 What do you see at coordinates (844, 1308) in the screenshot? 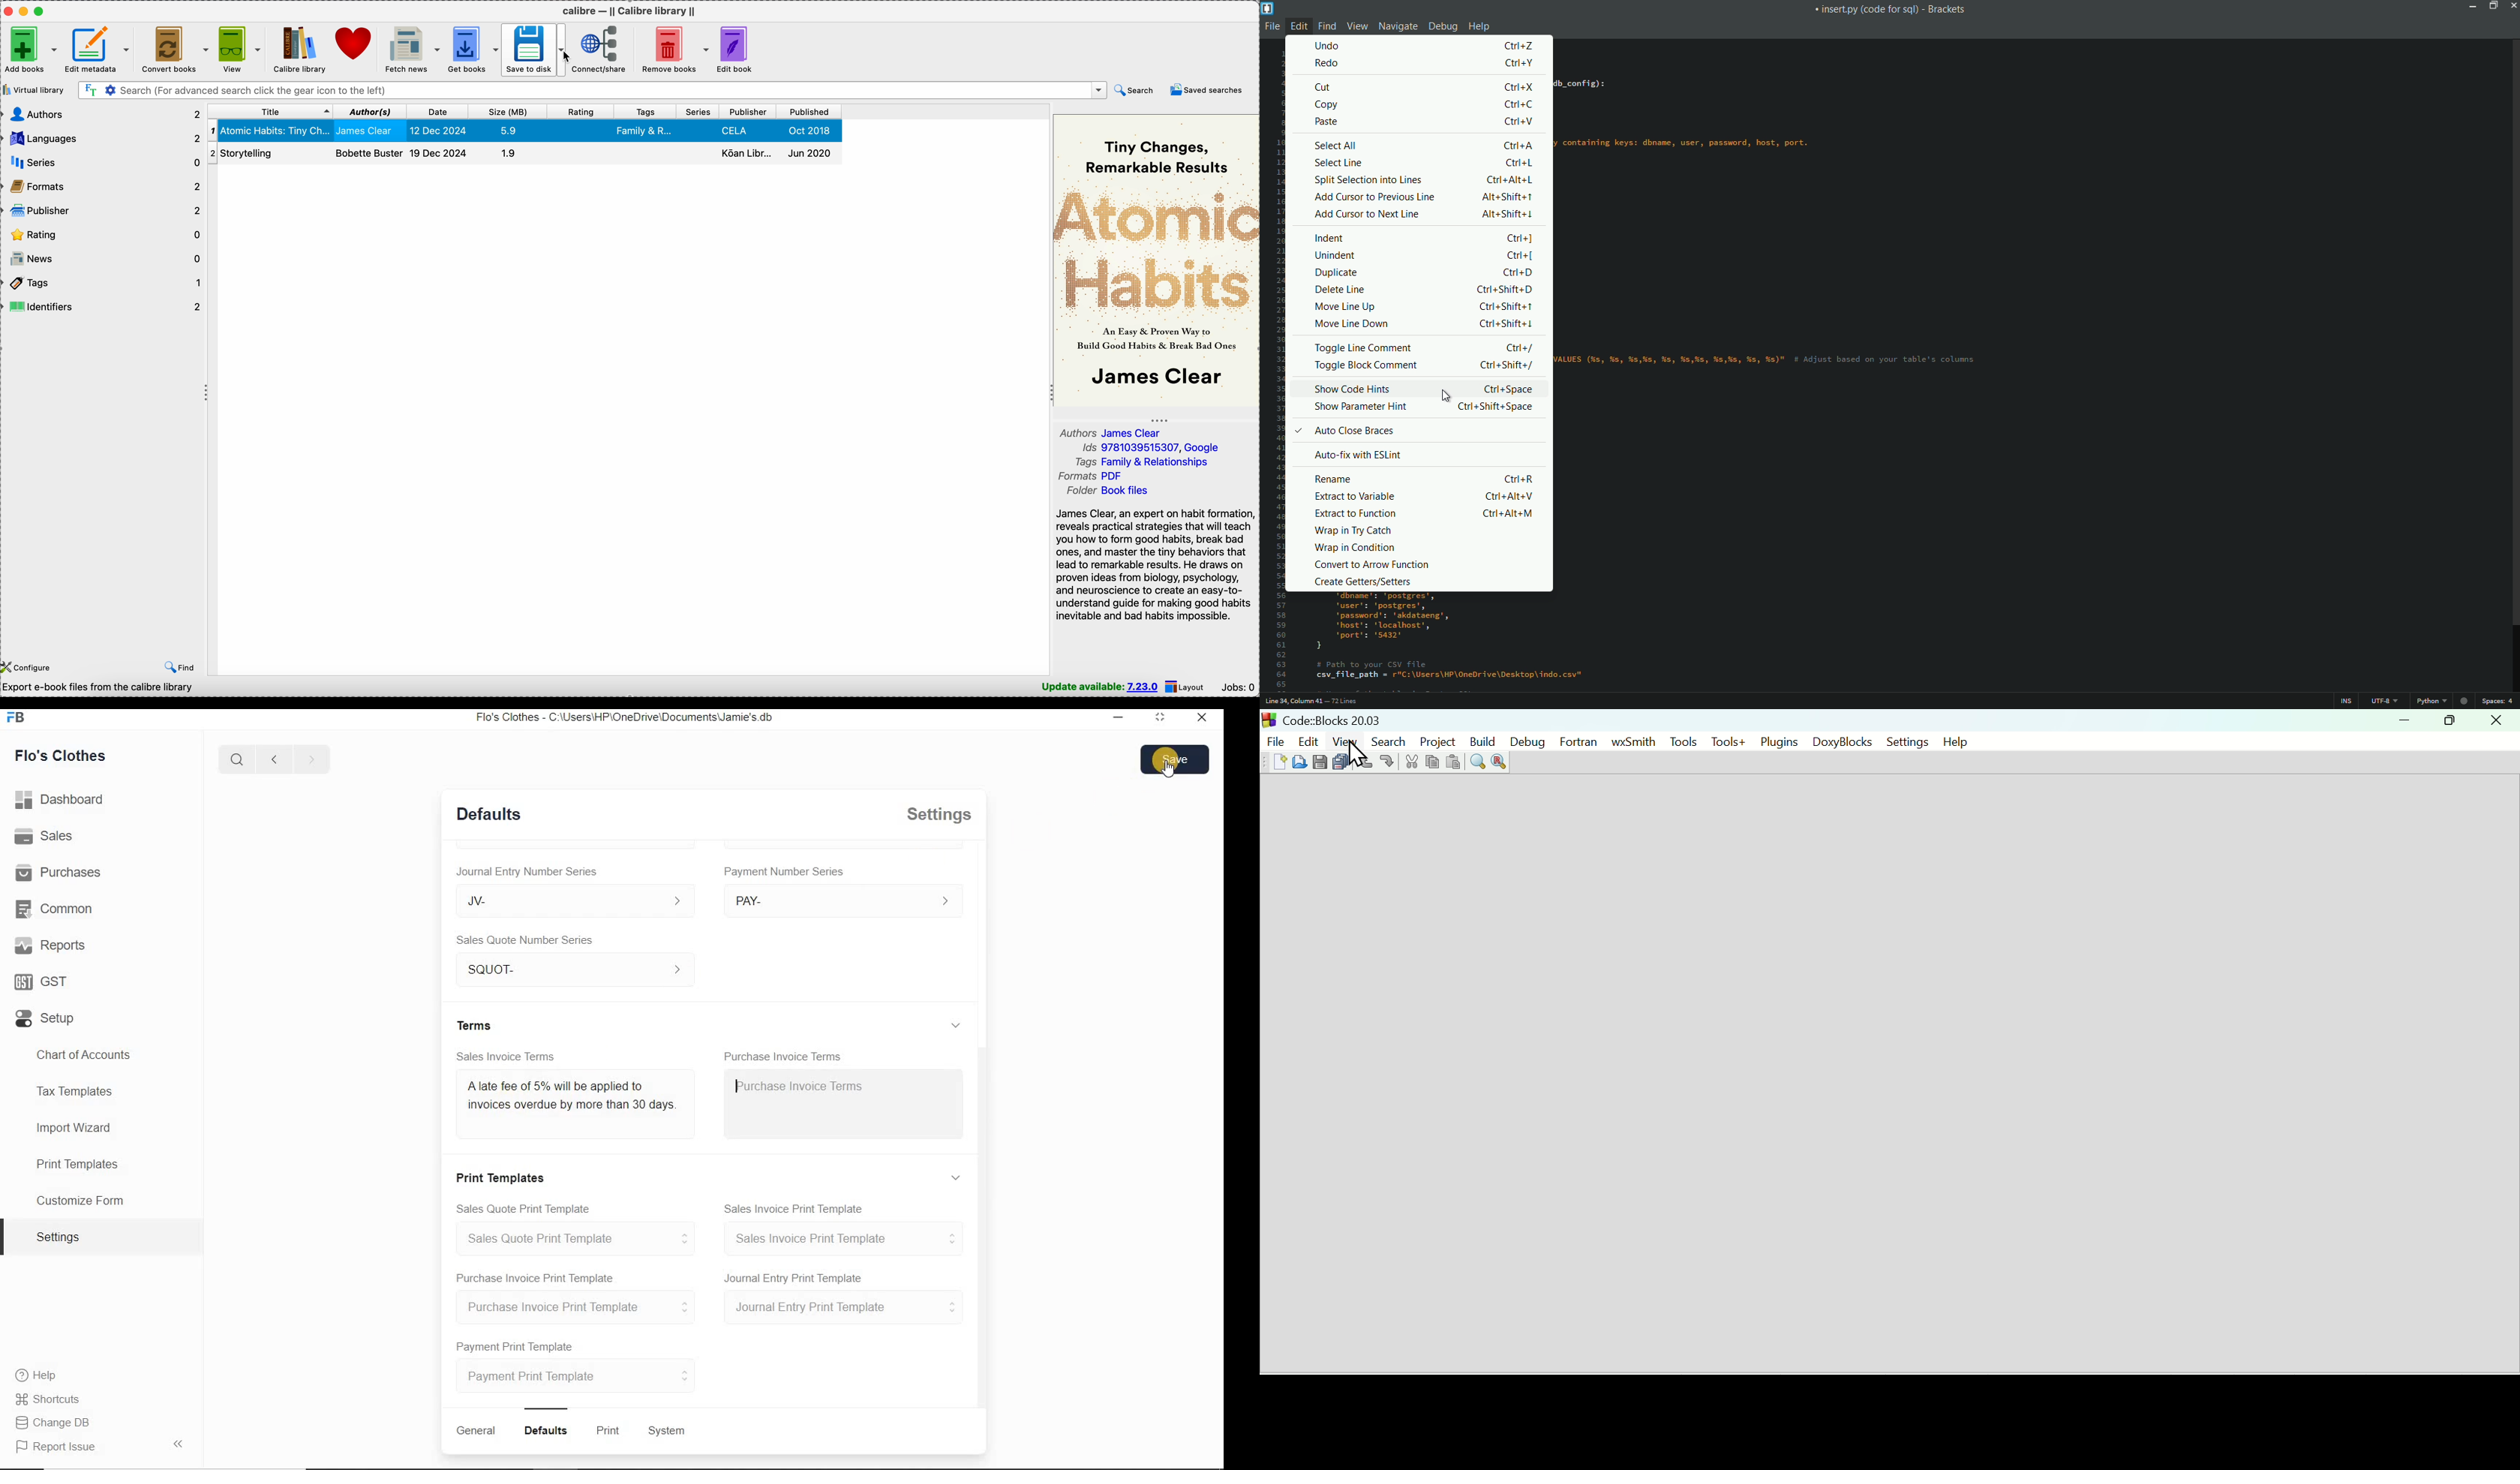
I see `Journal Entry Print Template` at bounding box center [844, 1308].